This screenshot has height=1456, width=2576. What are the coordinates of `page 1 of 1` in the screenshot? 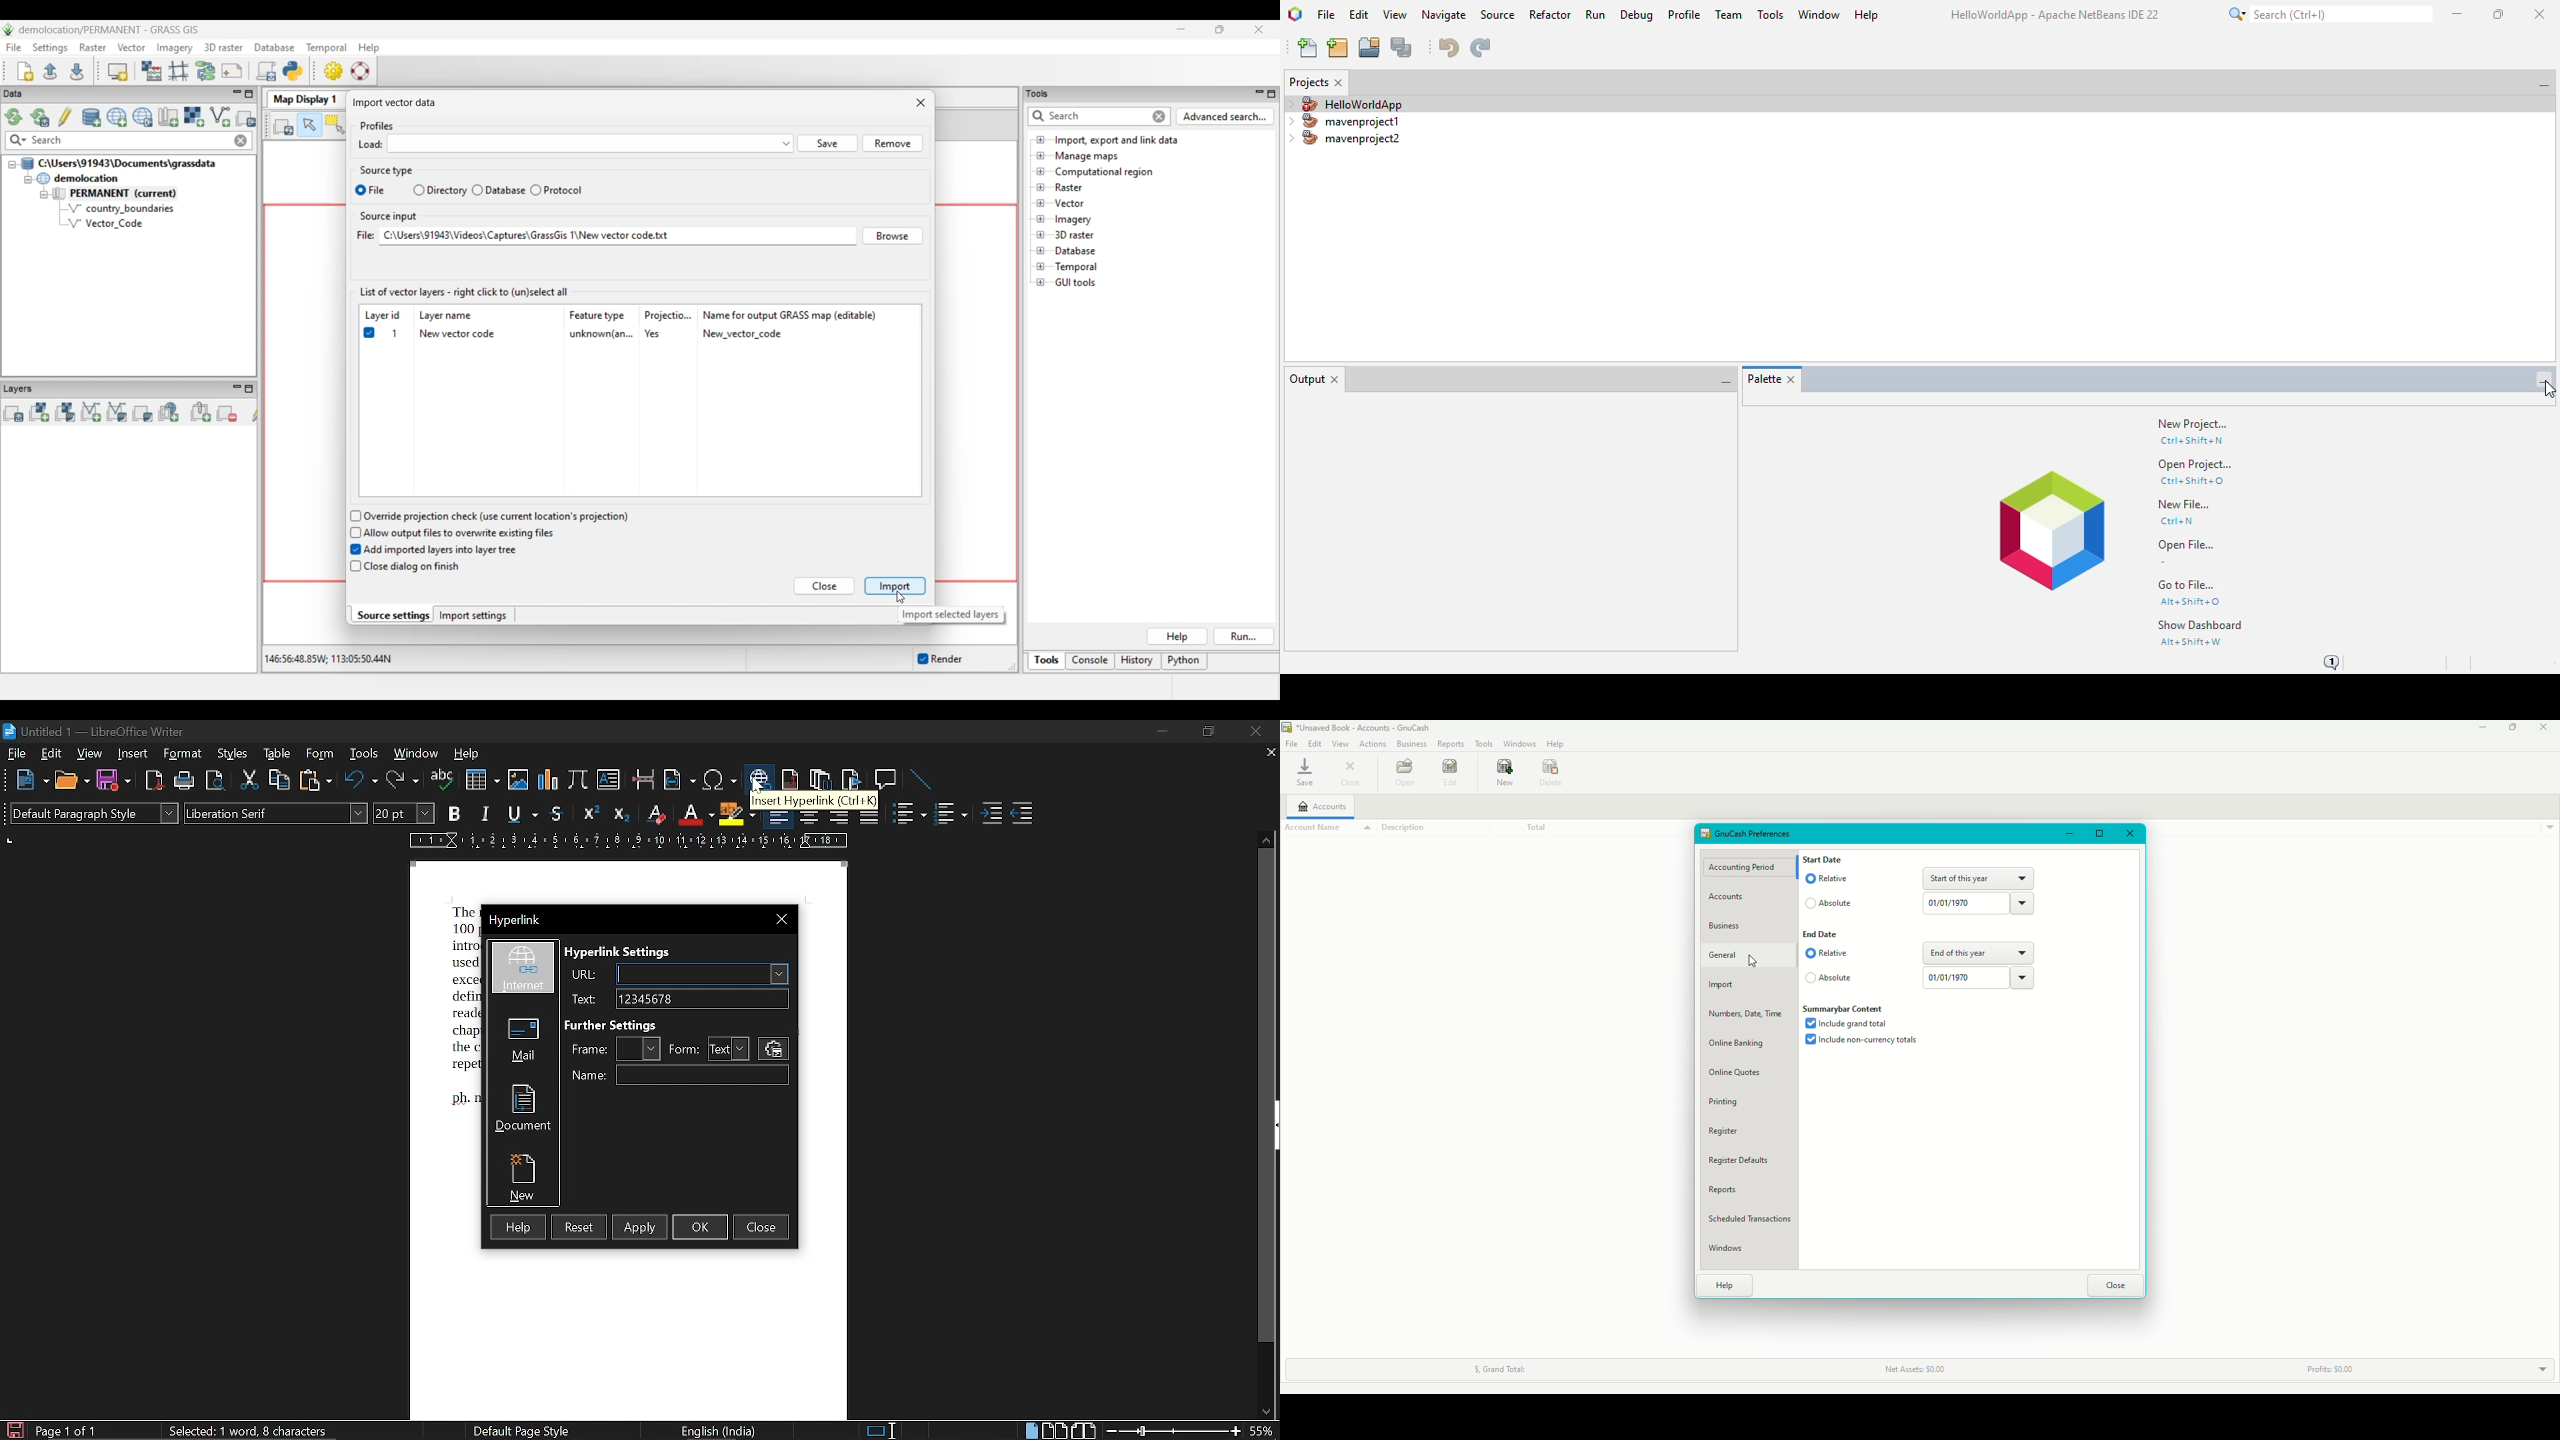 It's located at (67, 1432).